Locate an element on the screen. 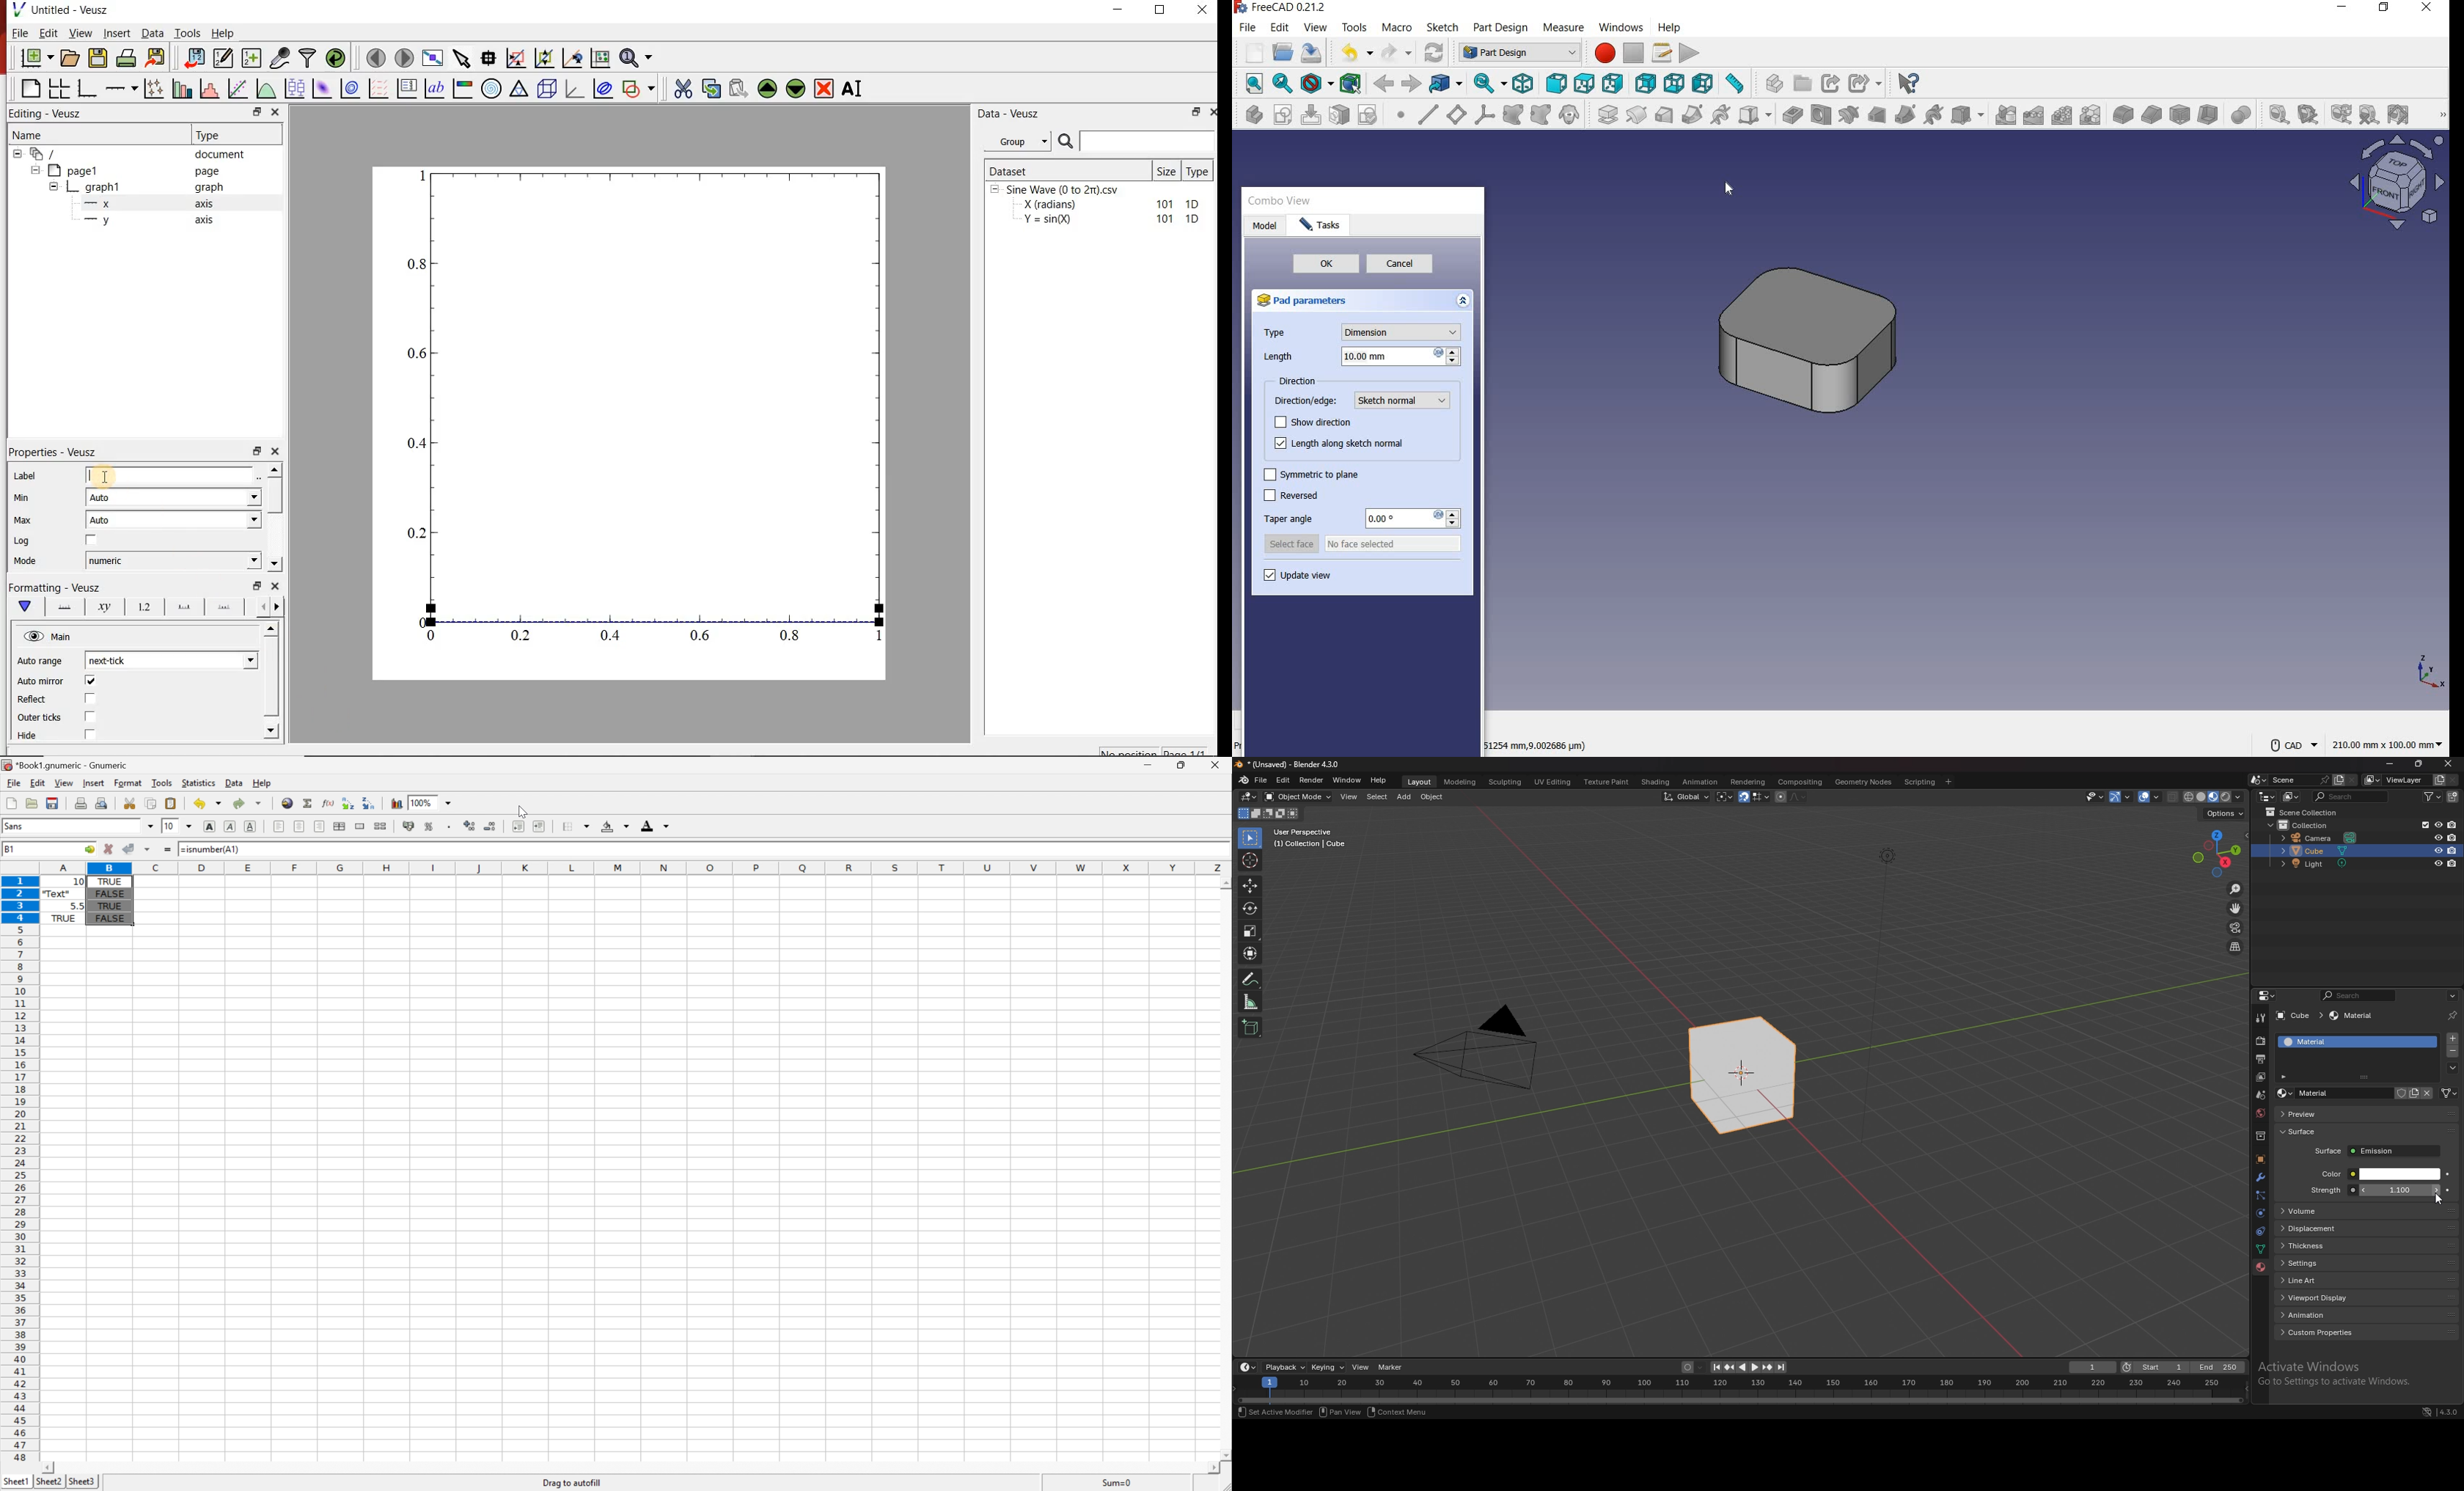 This screenshot has height=1512, width=2464. File is located at coordinates (20, 33).